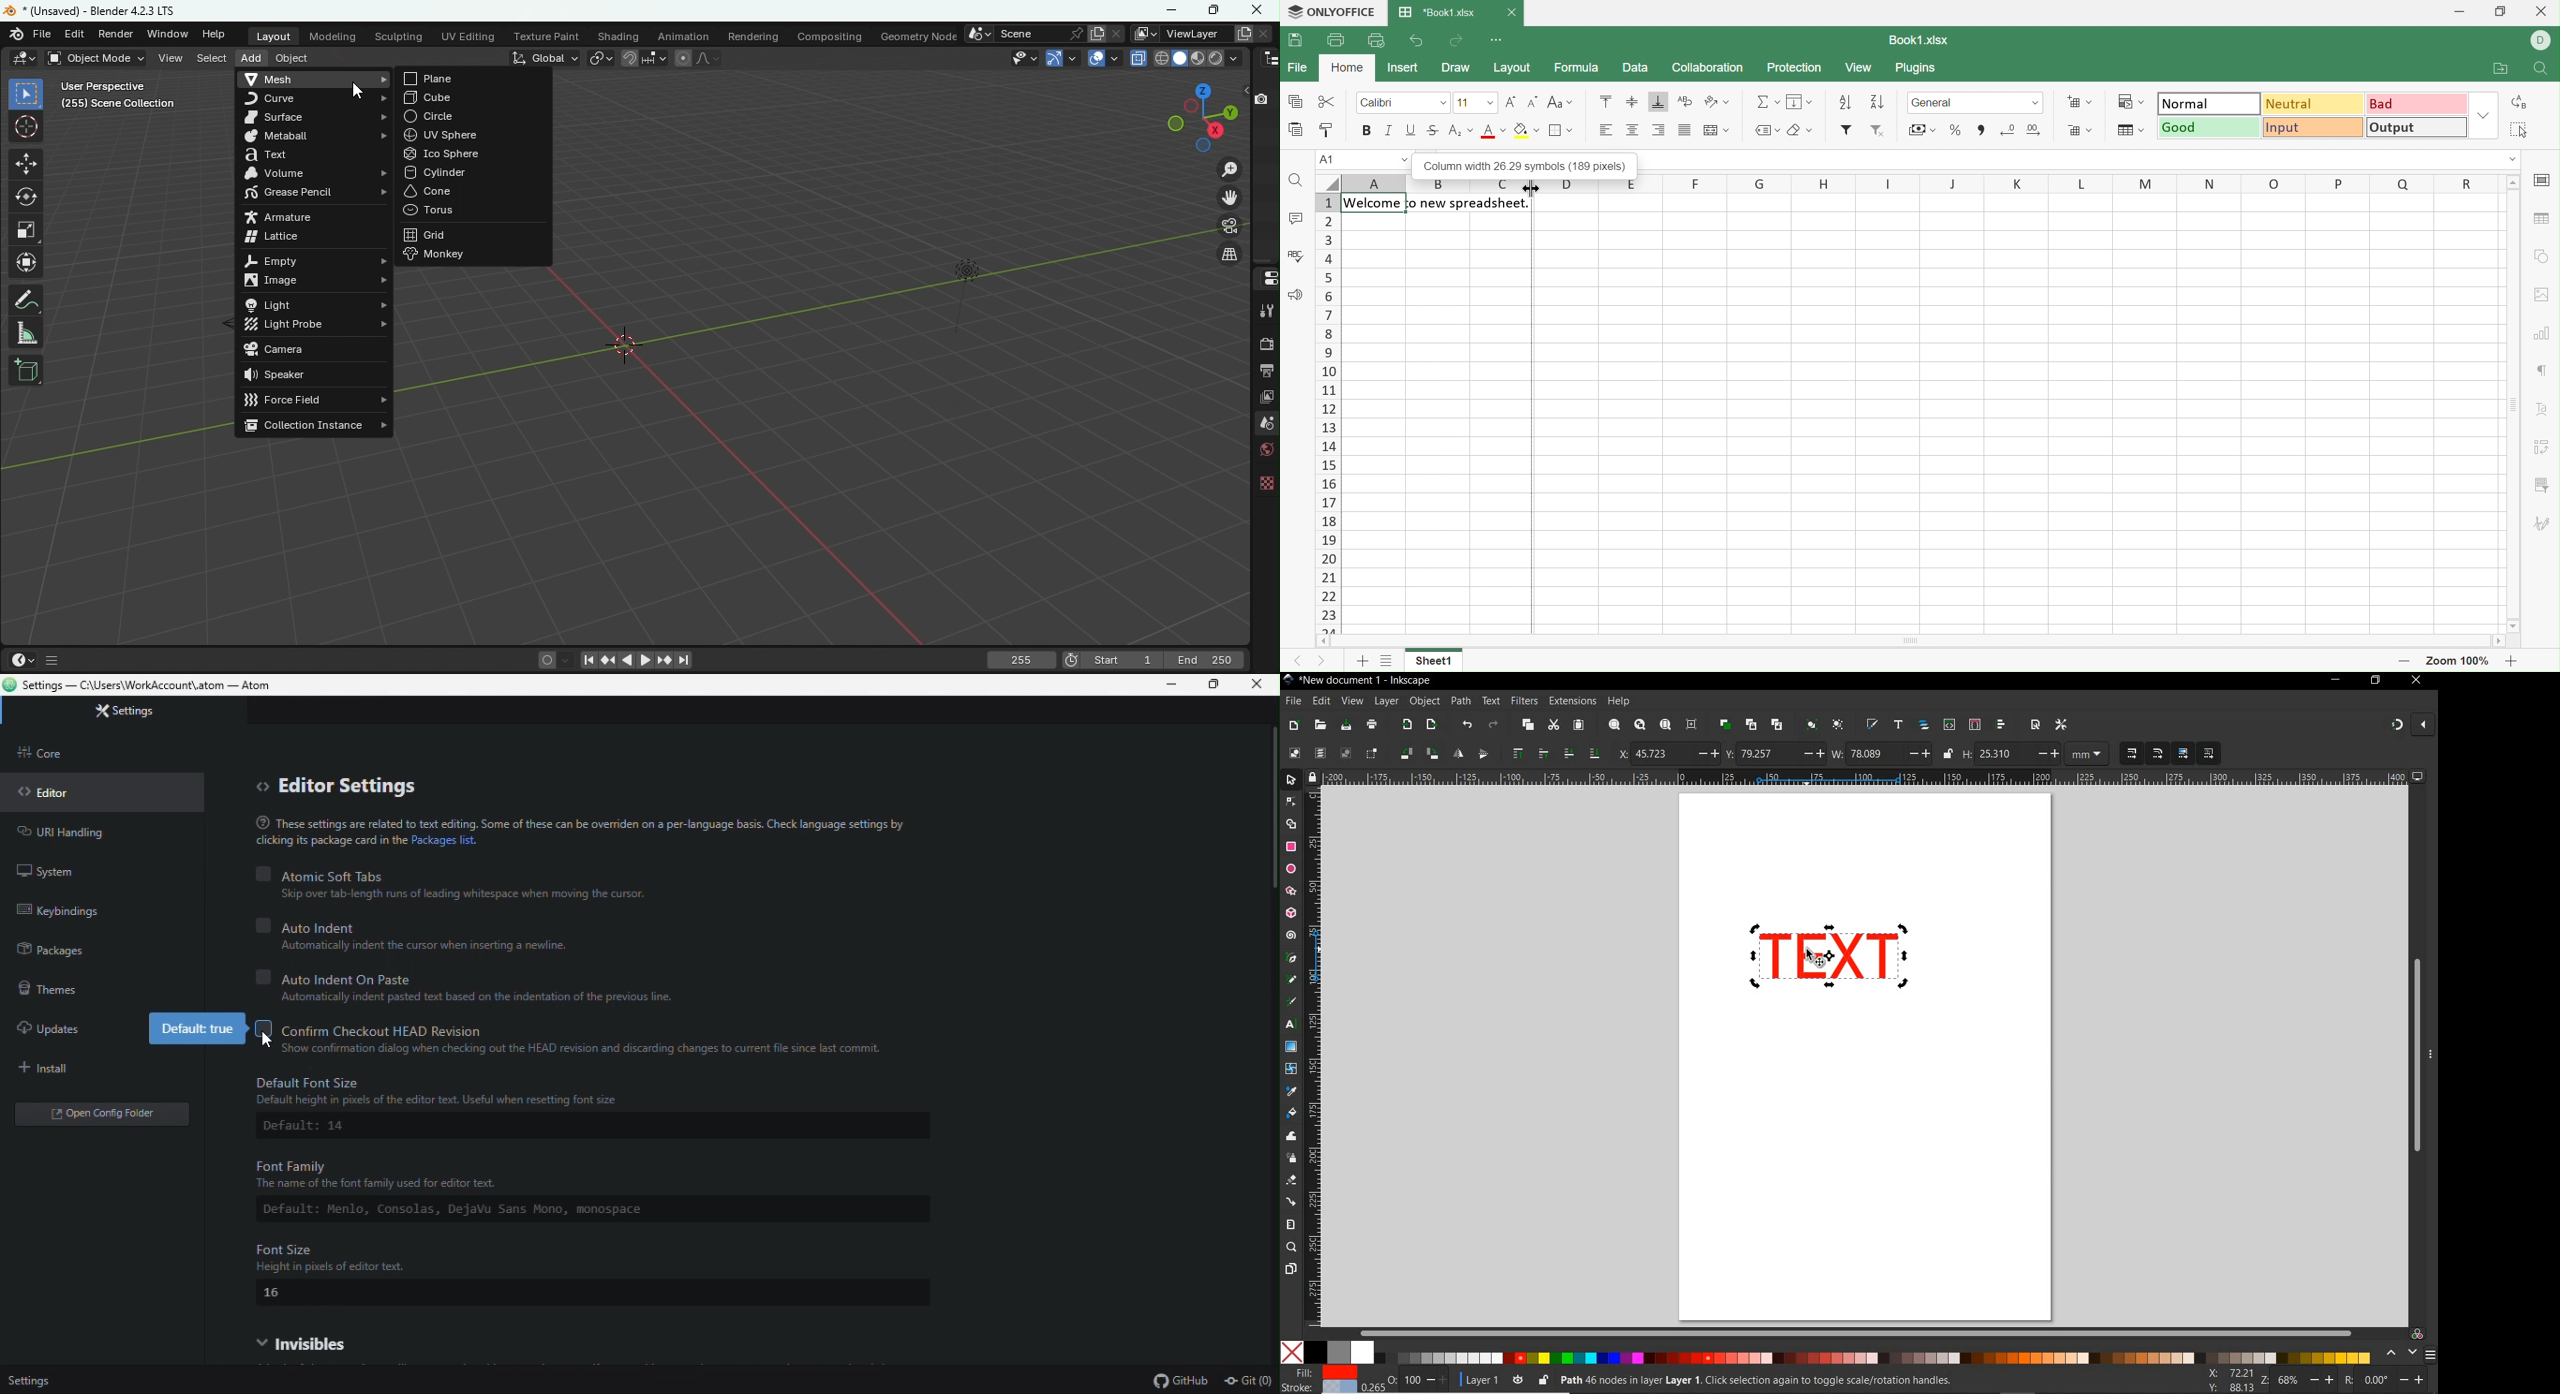 The height and width of the screenshot is (1400, 2576). I want to click on System, so click(59, 873).